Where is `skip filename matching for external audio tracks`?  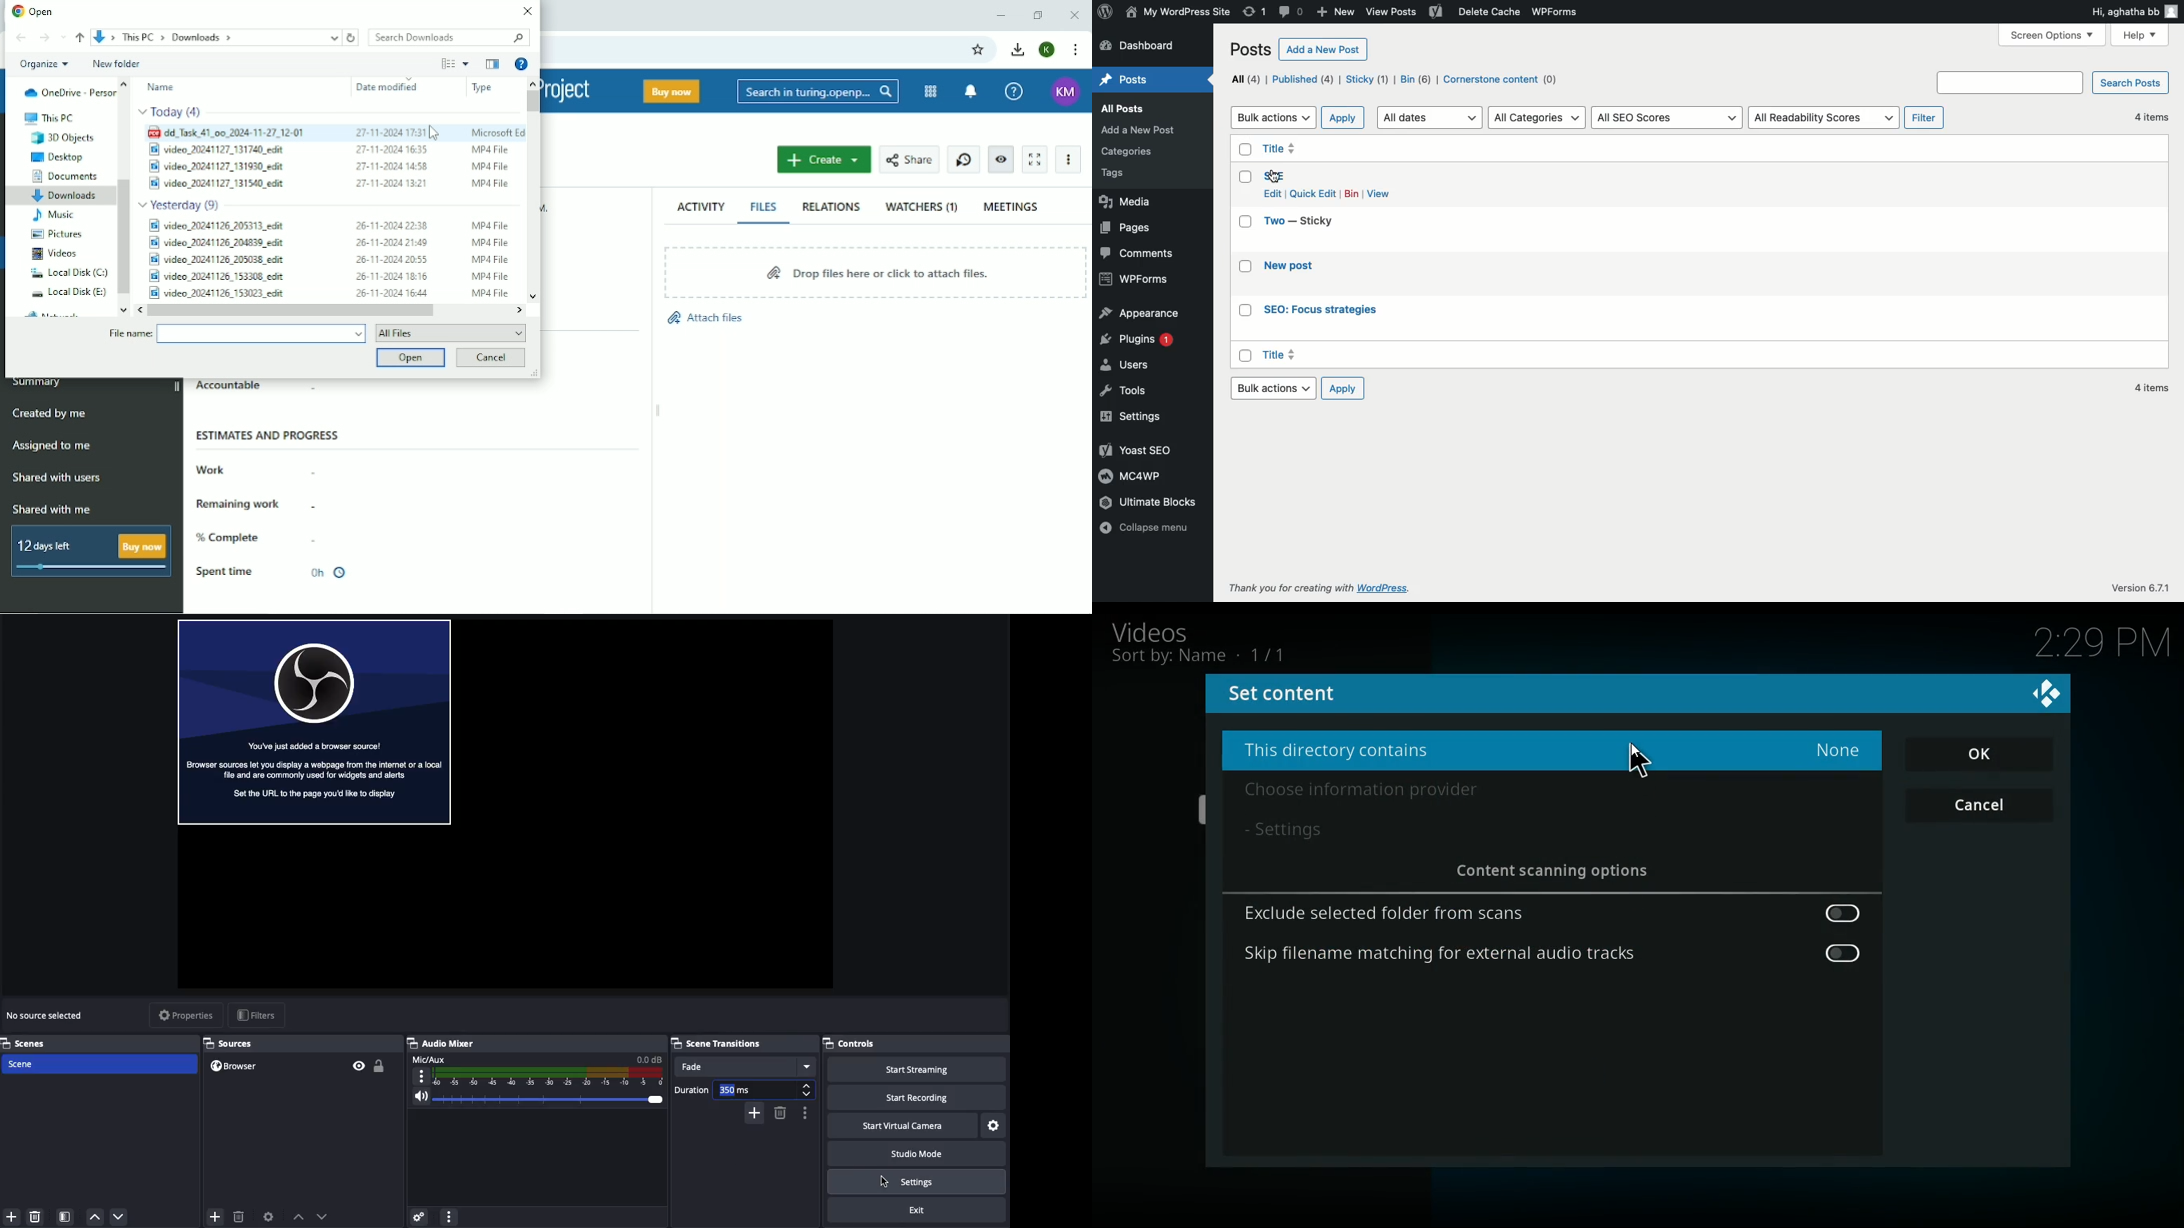 skip filename matching for external audio tracks is located at coordinates (1441, 958).